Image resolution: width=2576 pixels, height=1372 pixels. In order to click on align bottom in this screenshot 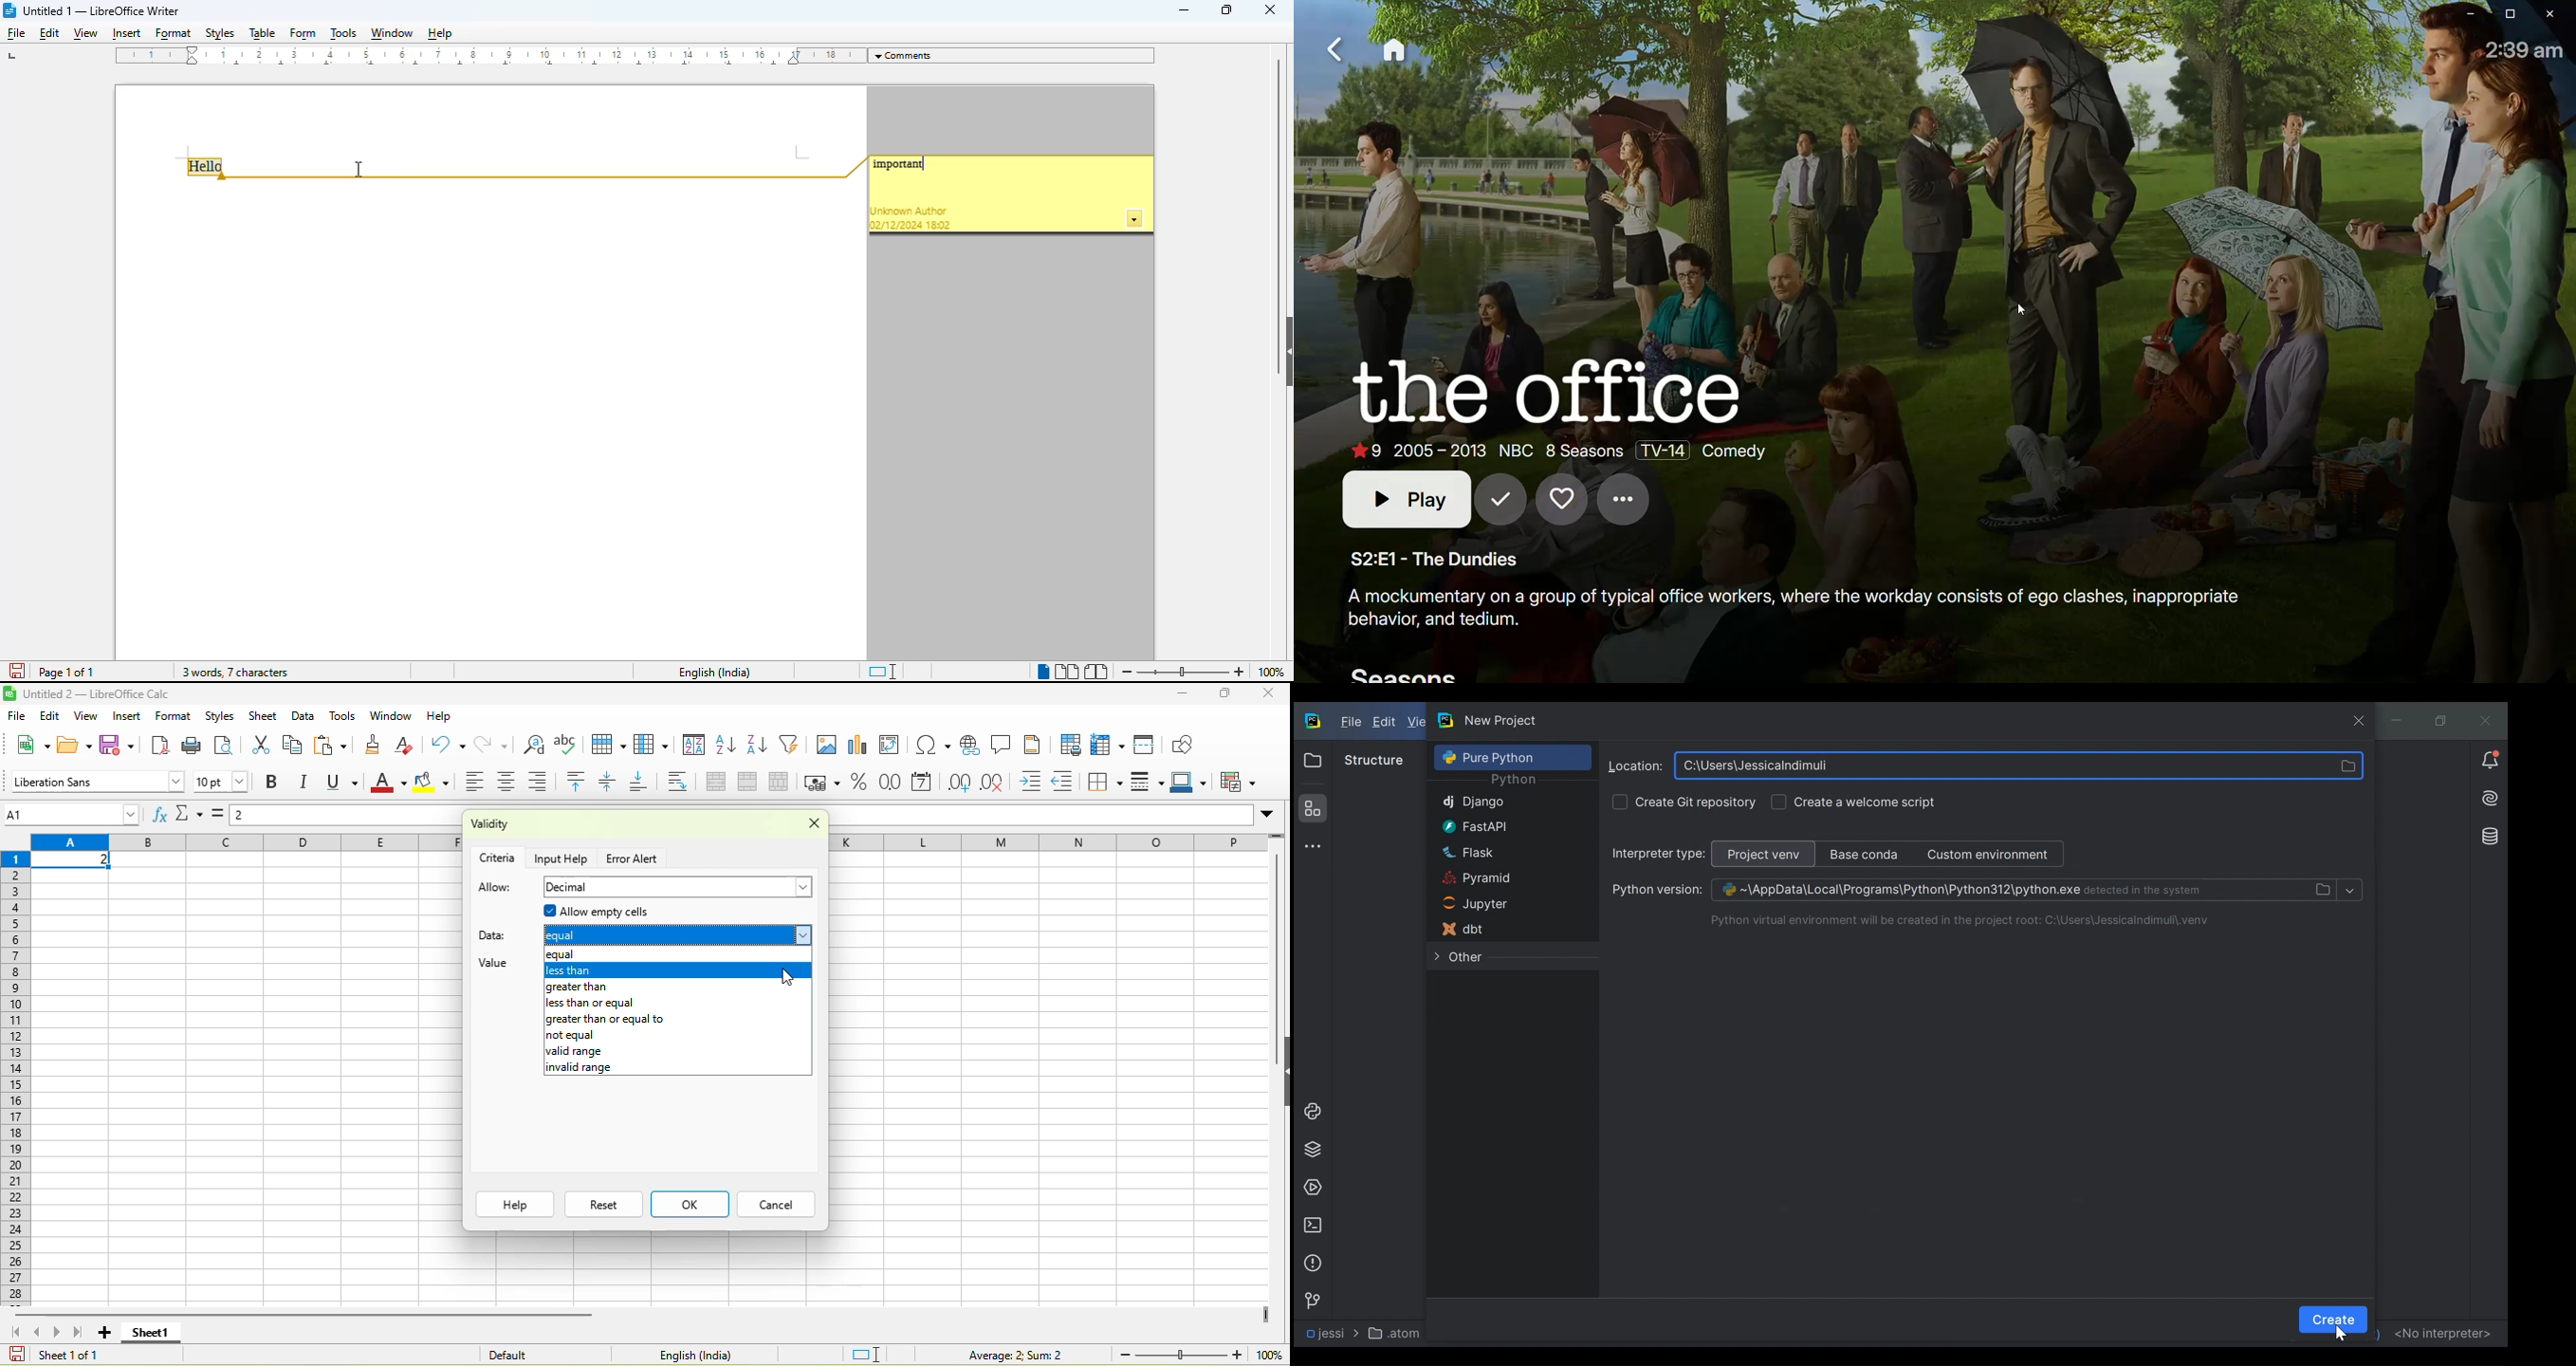, I will do `click(645, 783)`.